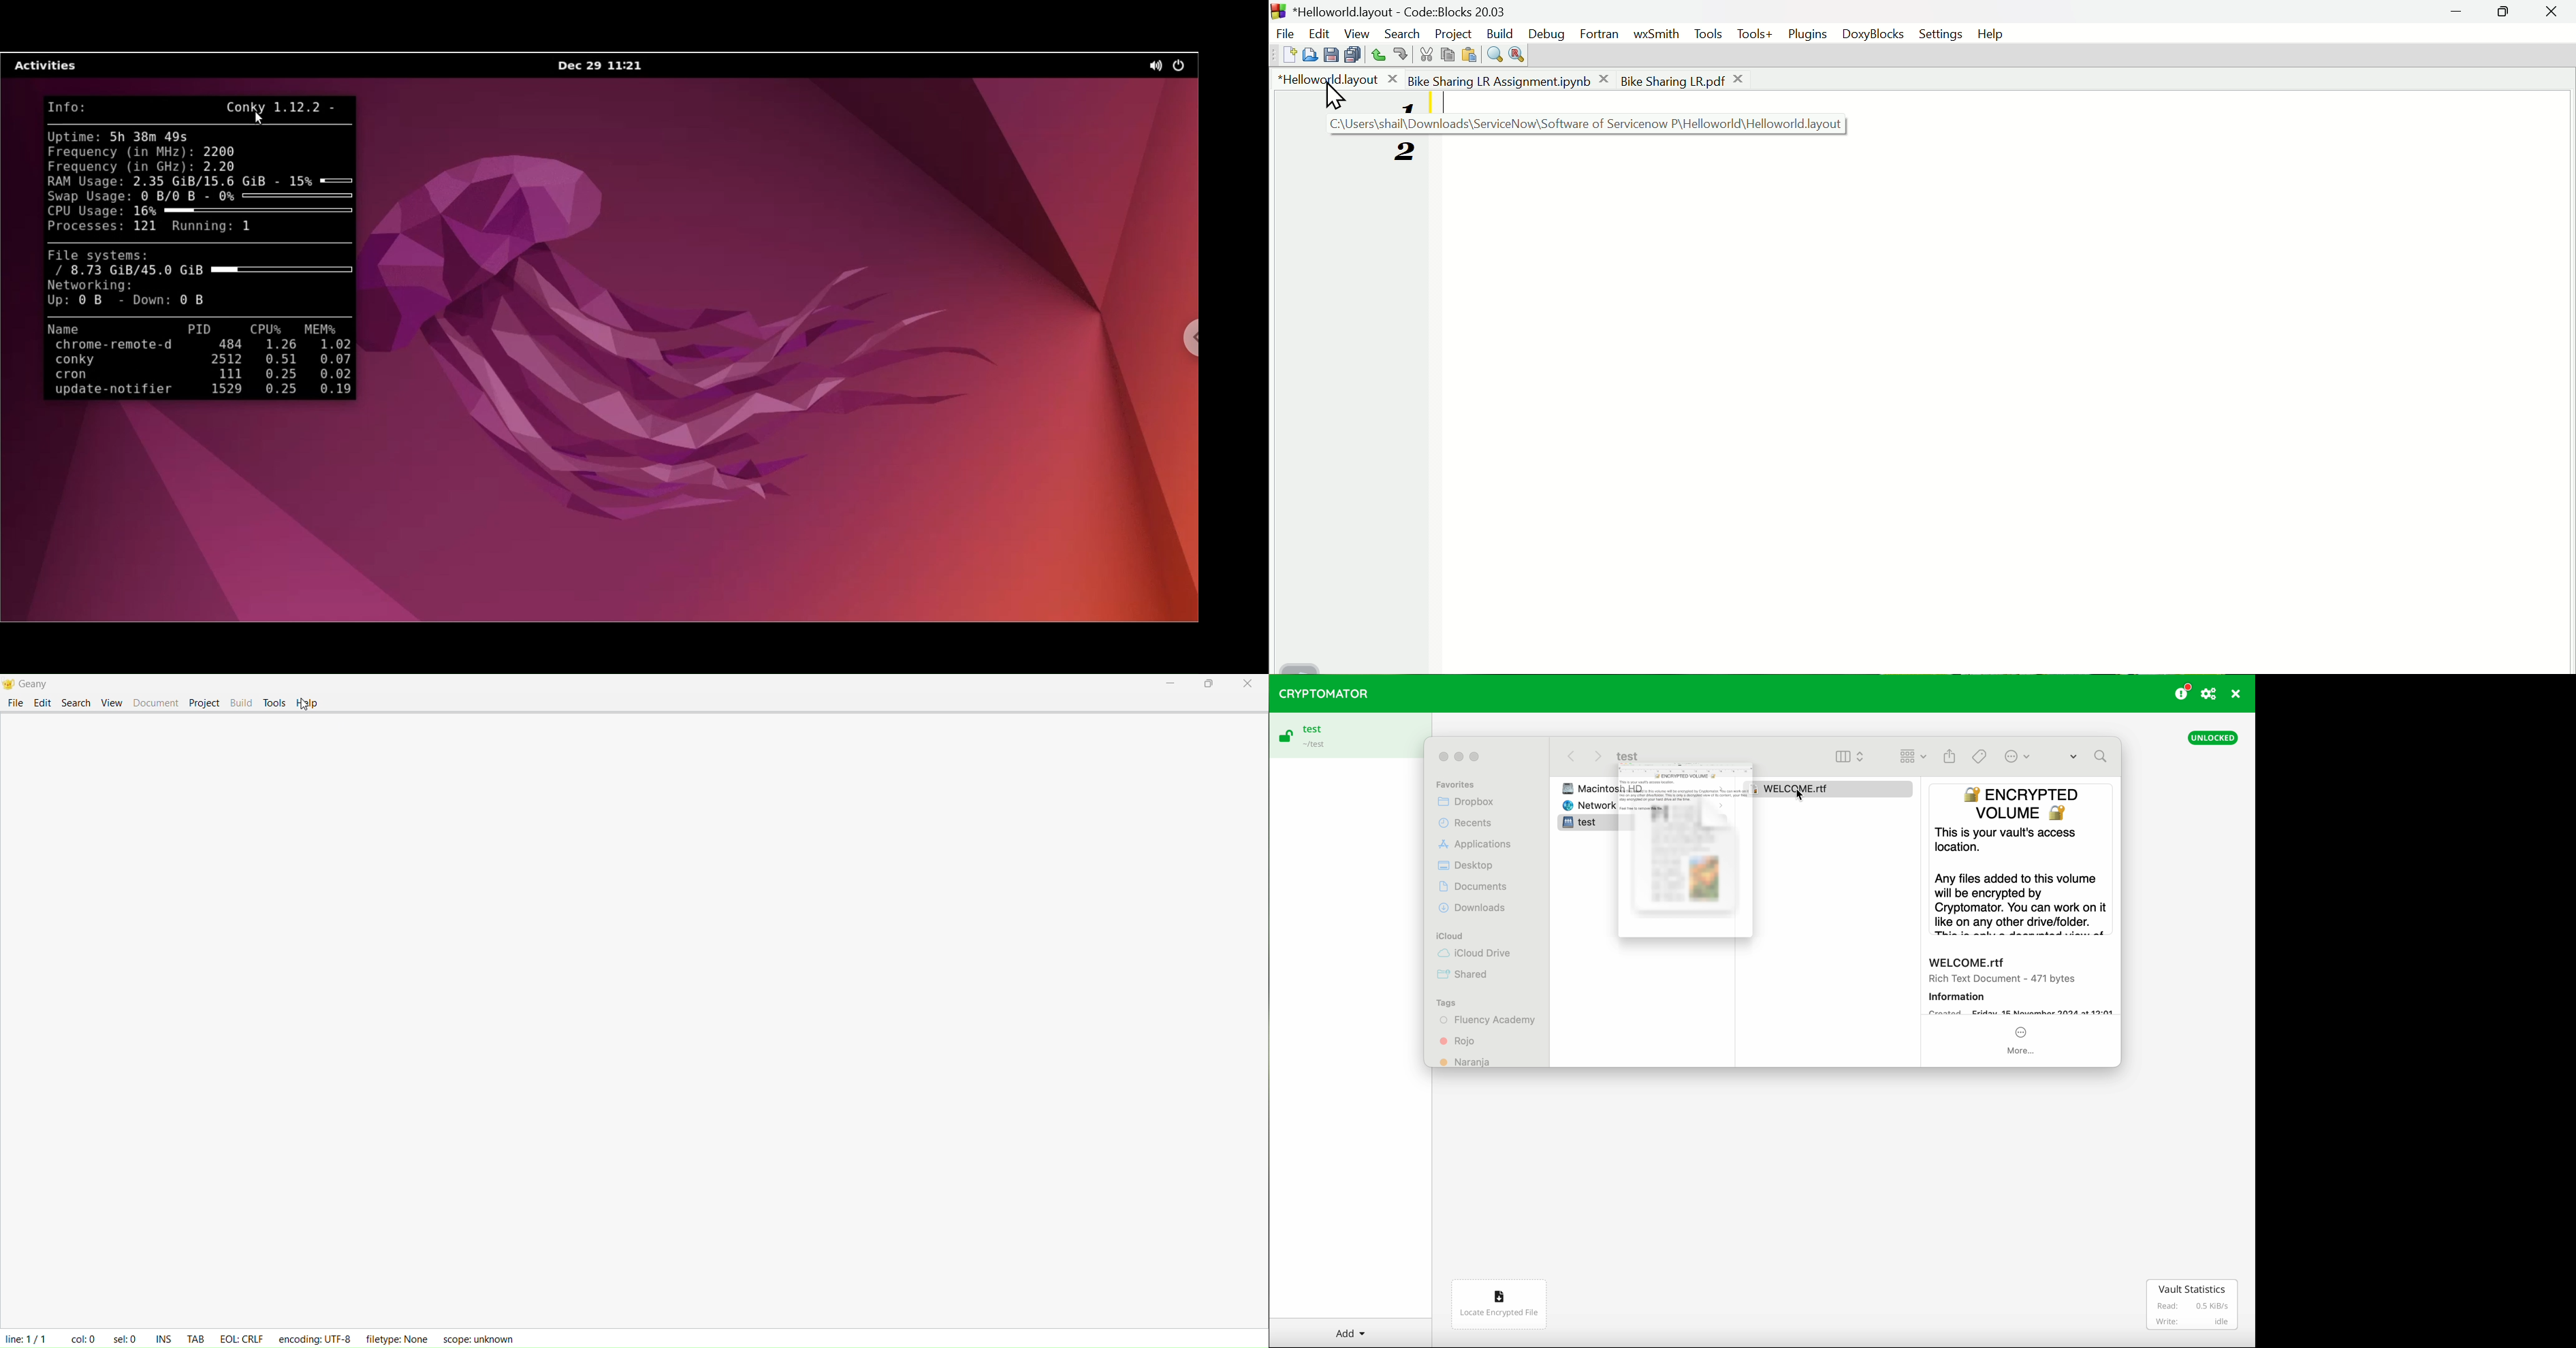  What do you see at coordinates (1757, 35) in the screenshot?
I see `Tools plus` at bounding box center [1757, 35].